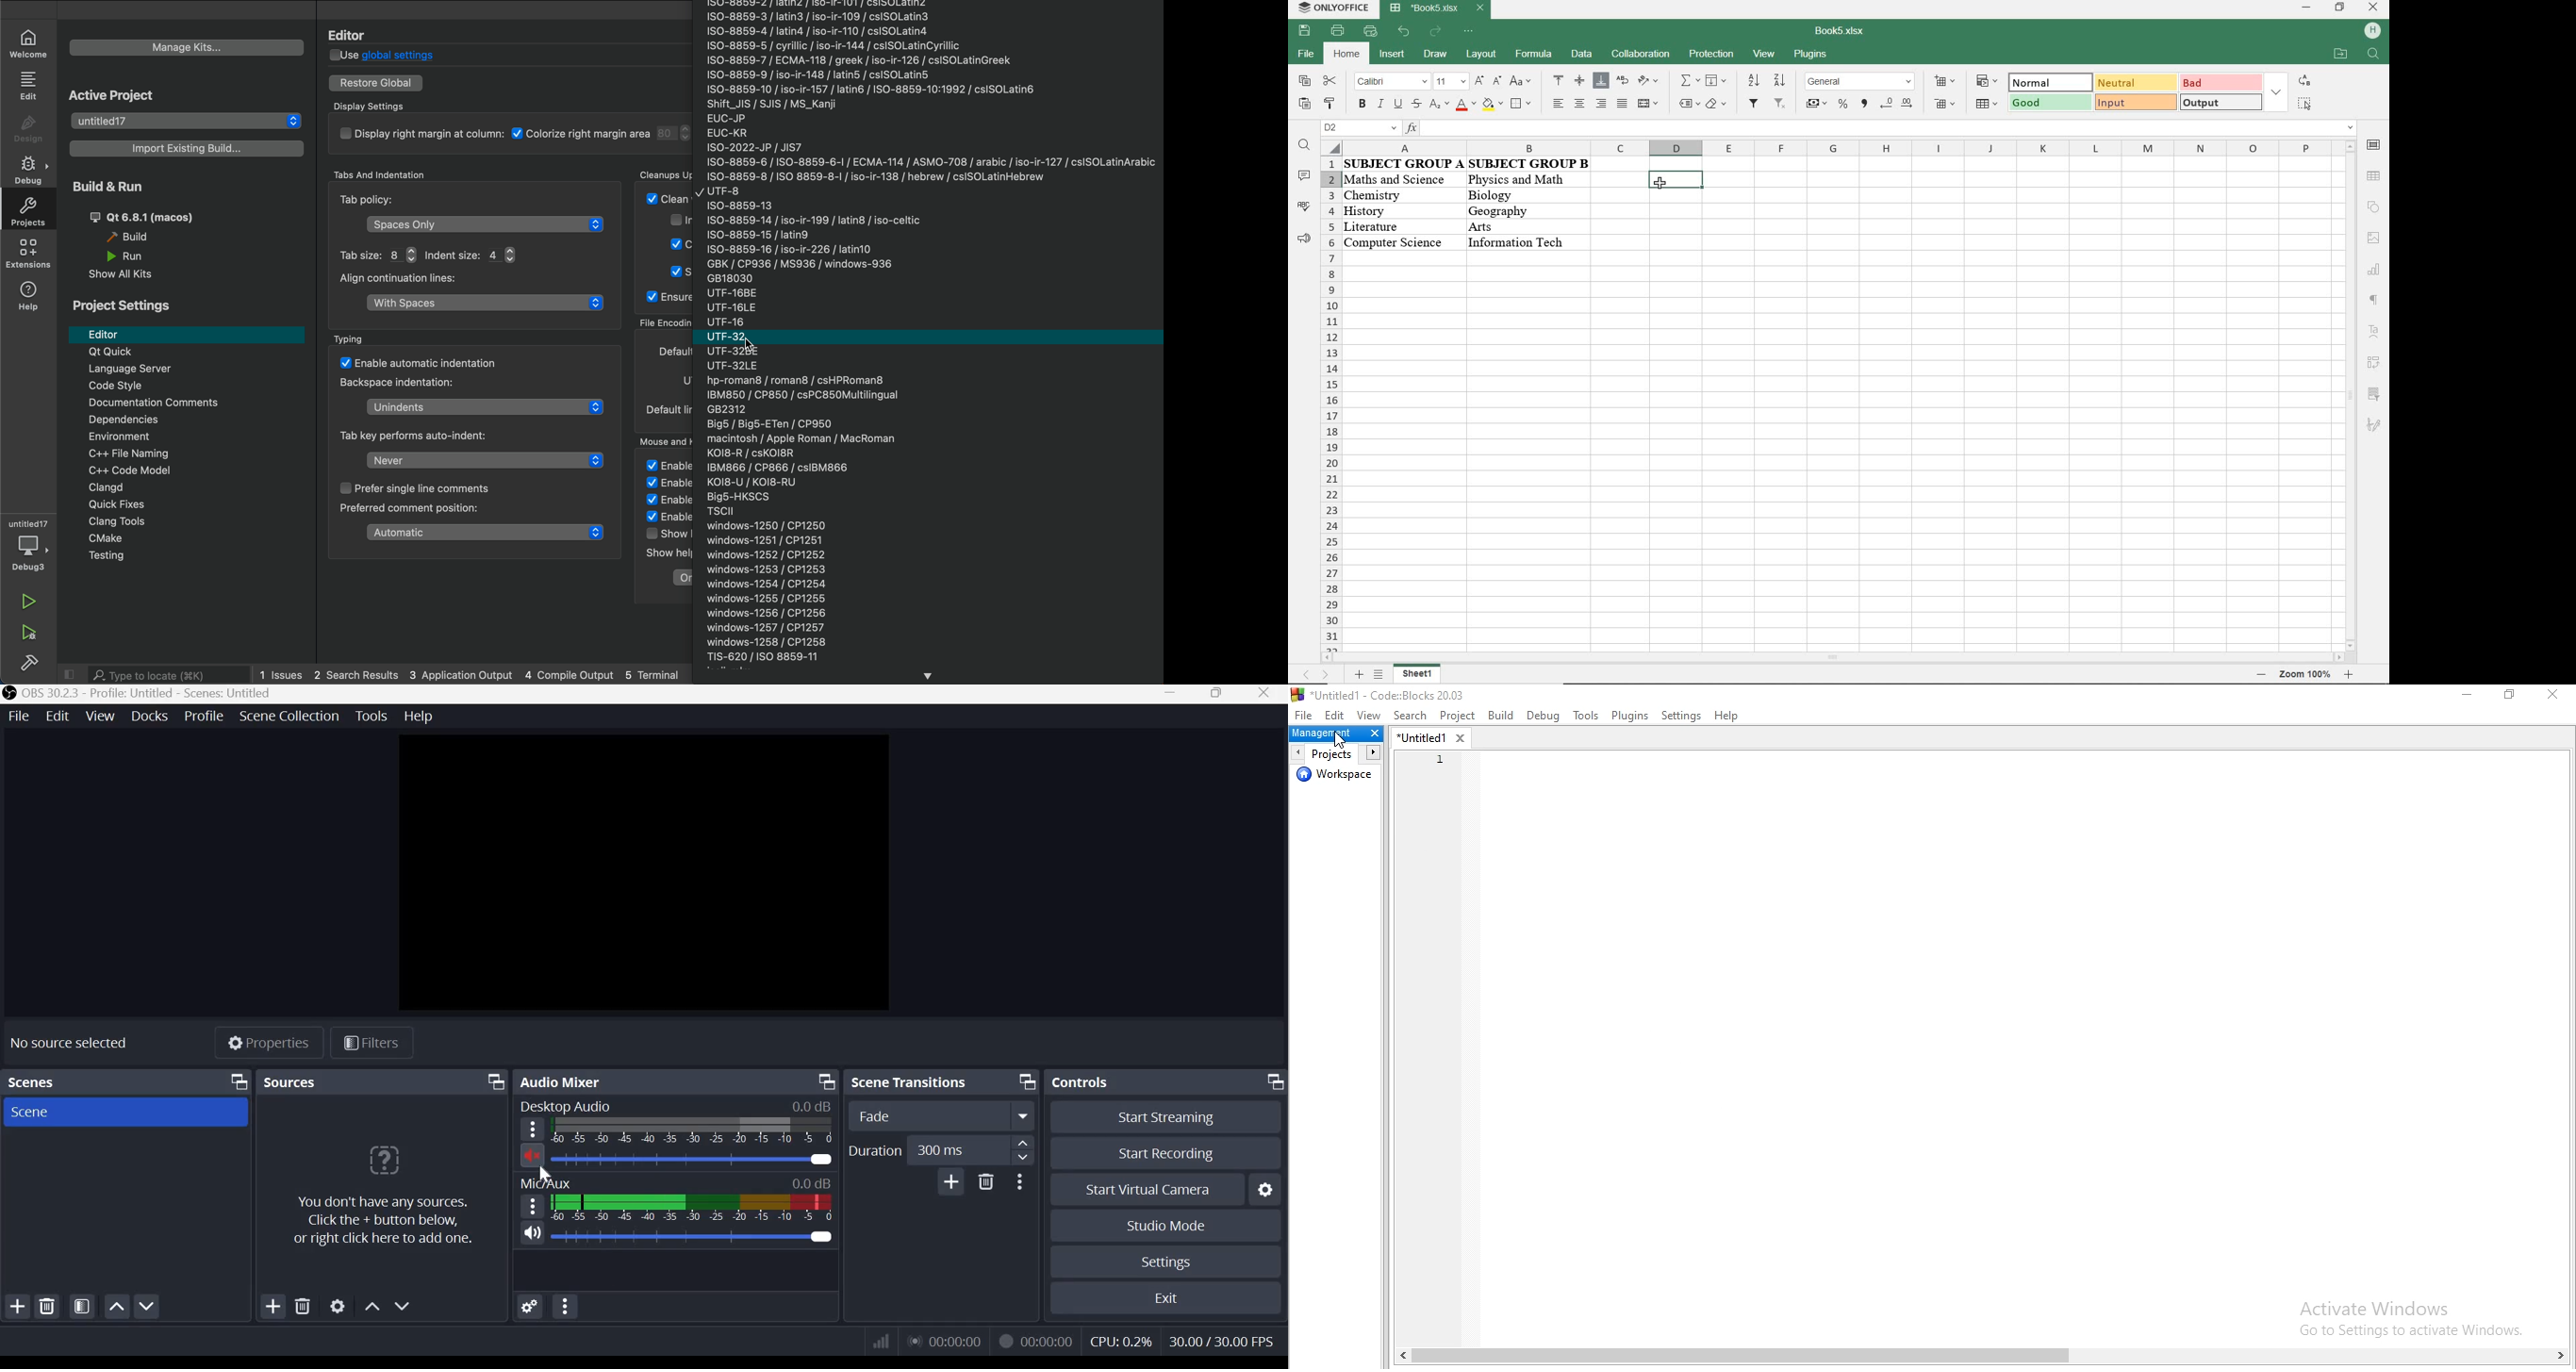 The image size is (2576, 1372). What do you see at coordinates (812, 1106) in the screenshot?
I see `Audio Level Indicator` at bounding box center [812, 1106].